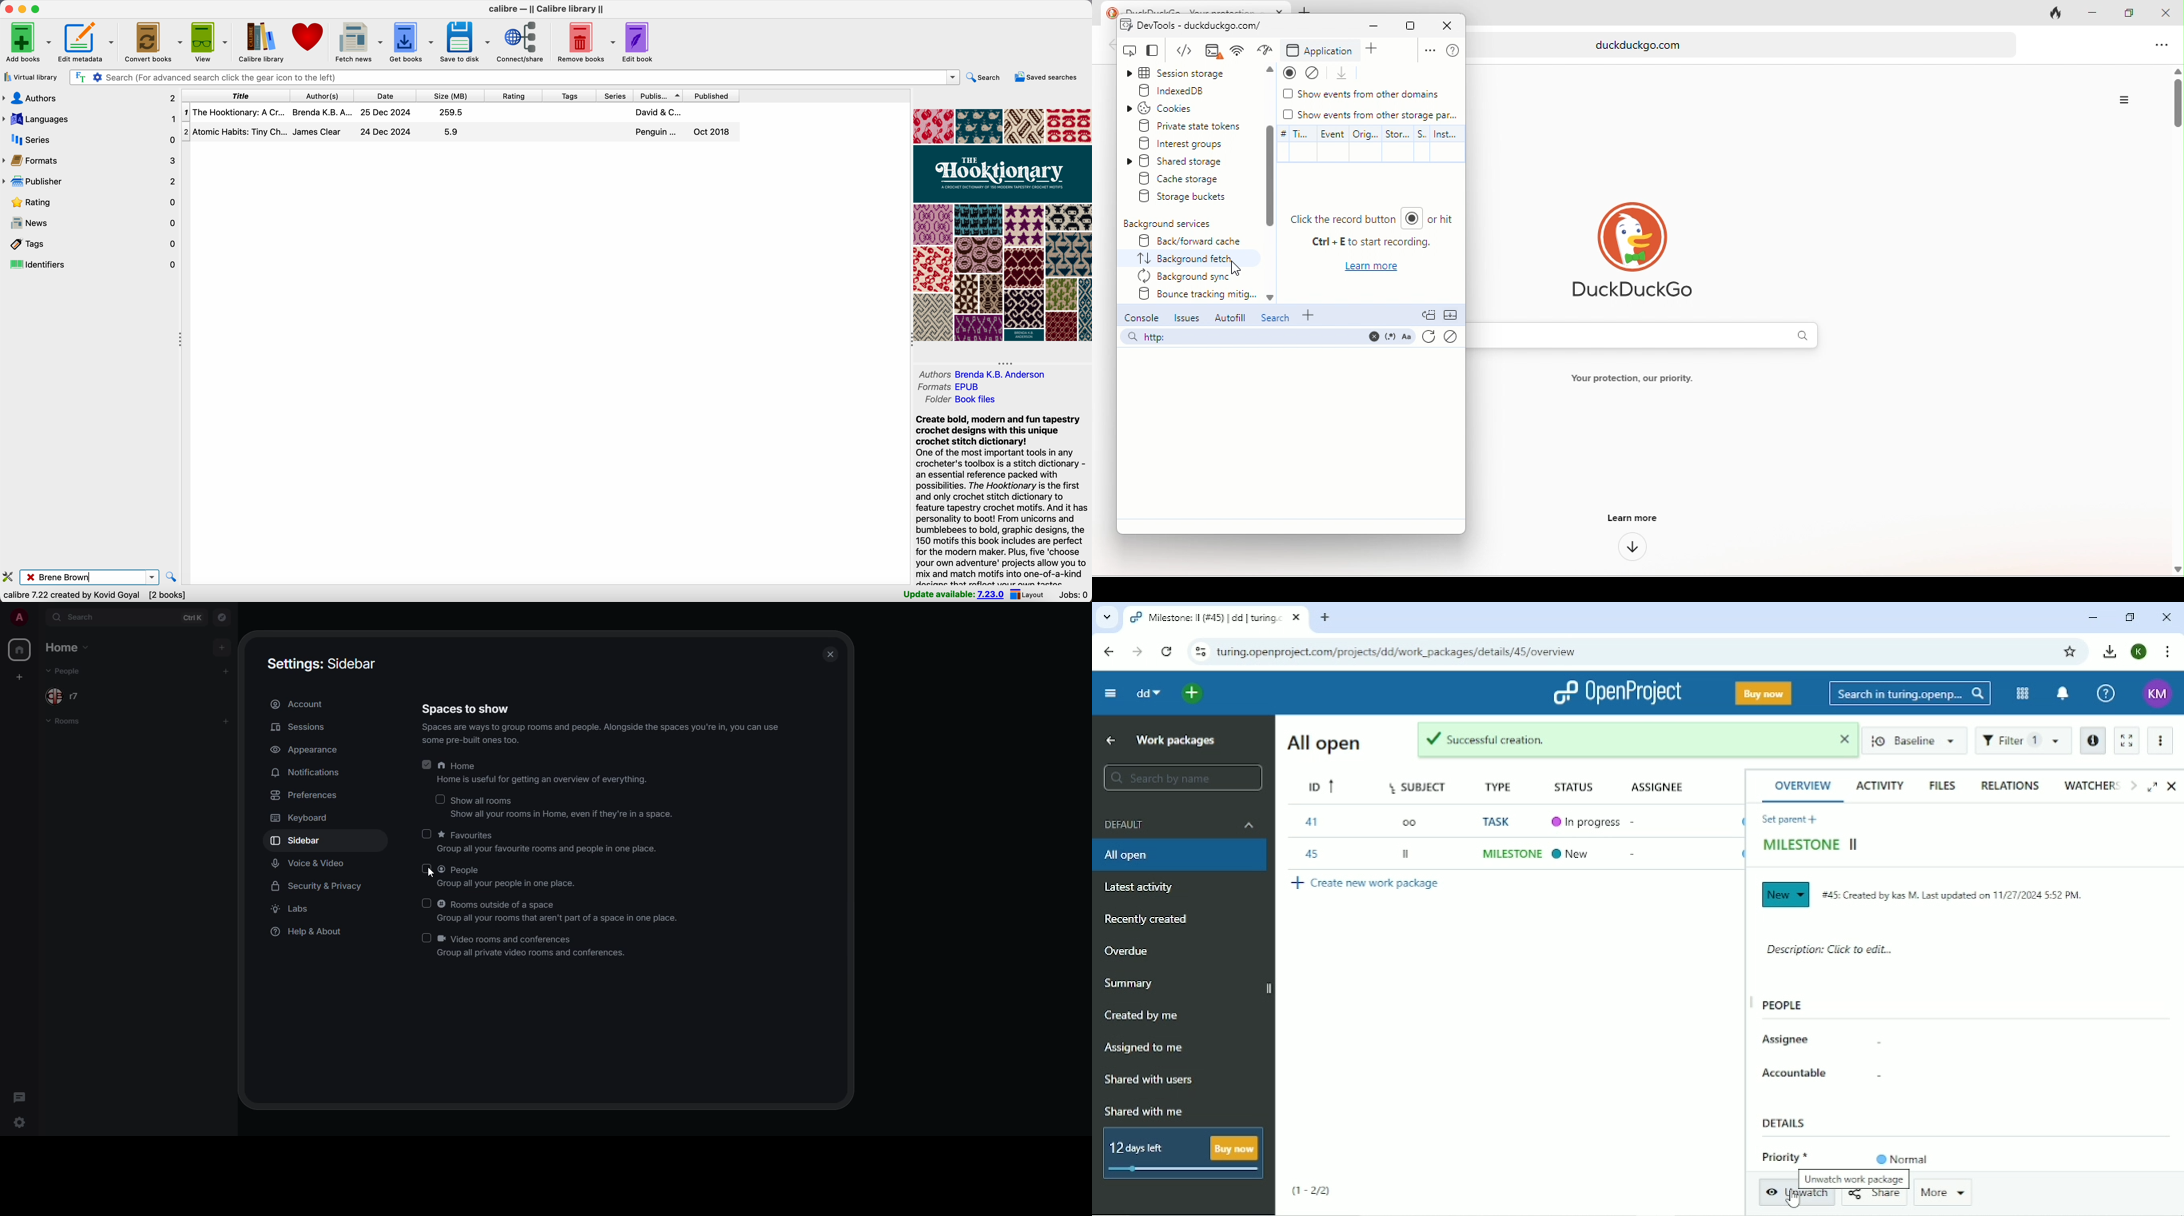 The height and width of the screenshot is (1232, 2184). I want to click on indexed, so click(1190, 91).